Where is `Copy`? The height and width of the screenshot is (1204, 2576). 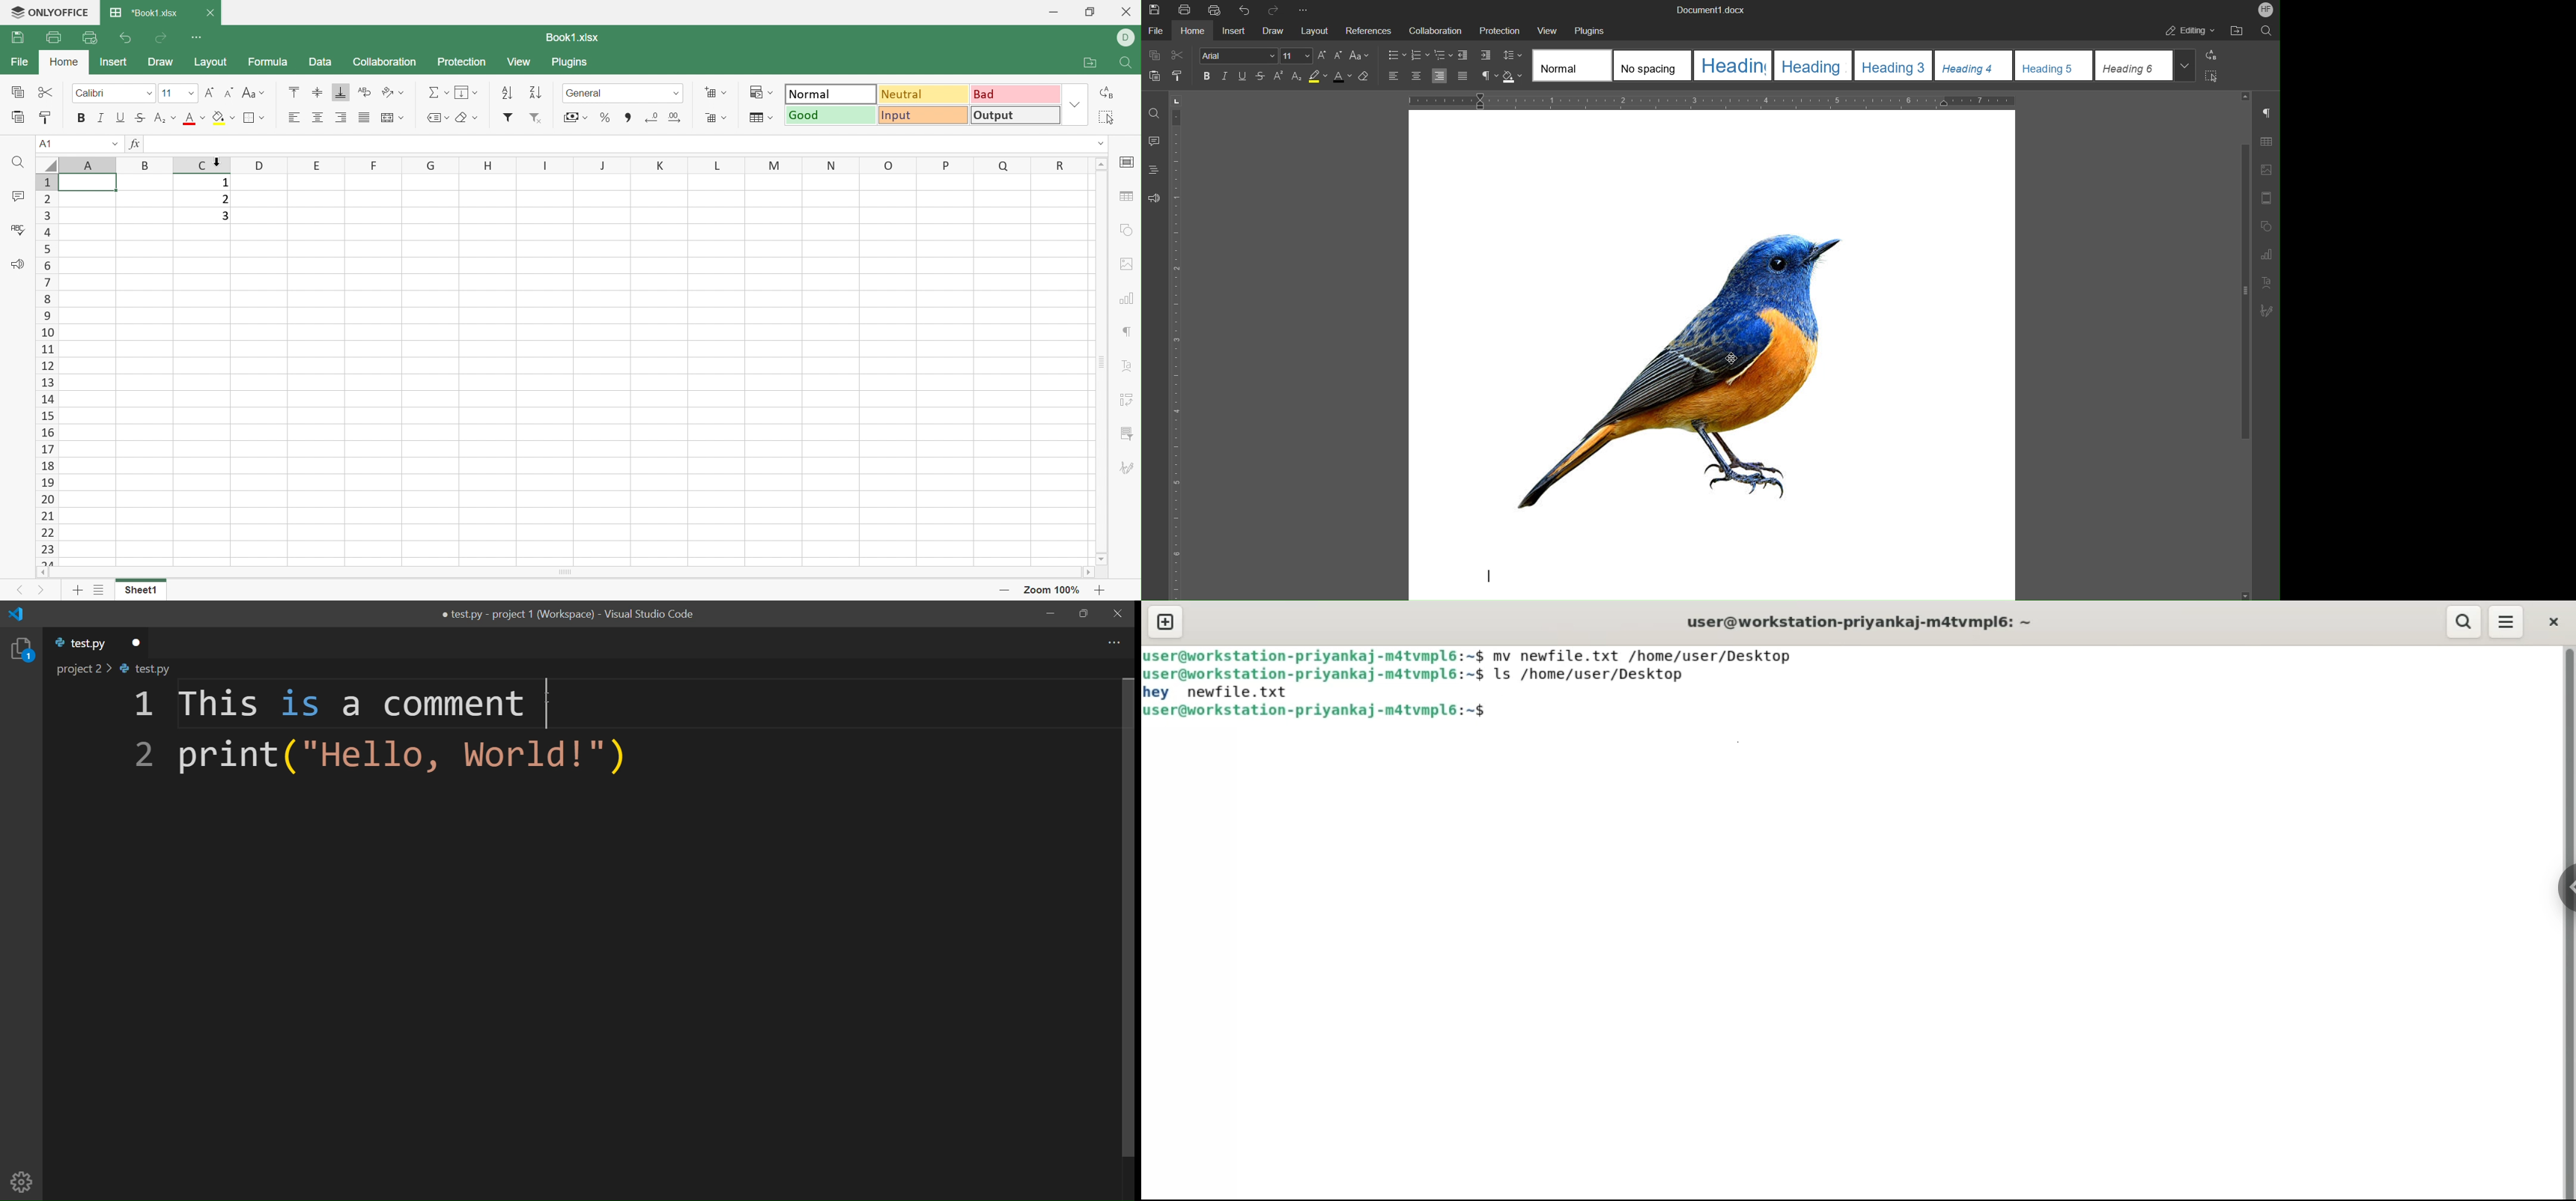 Copy is located at coordinates (18, 92).